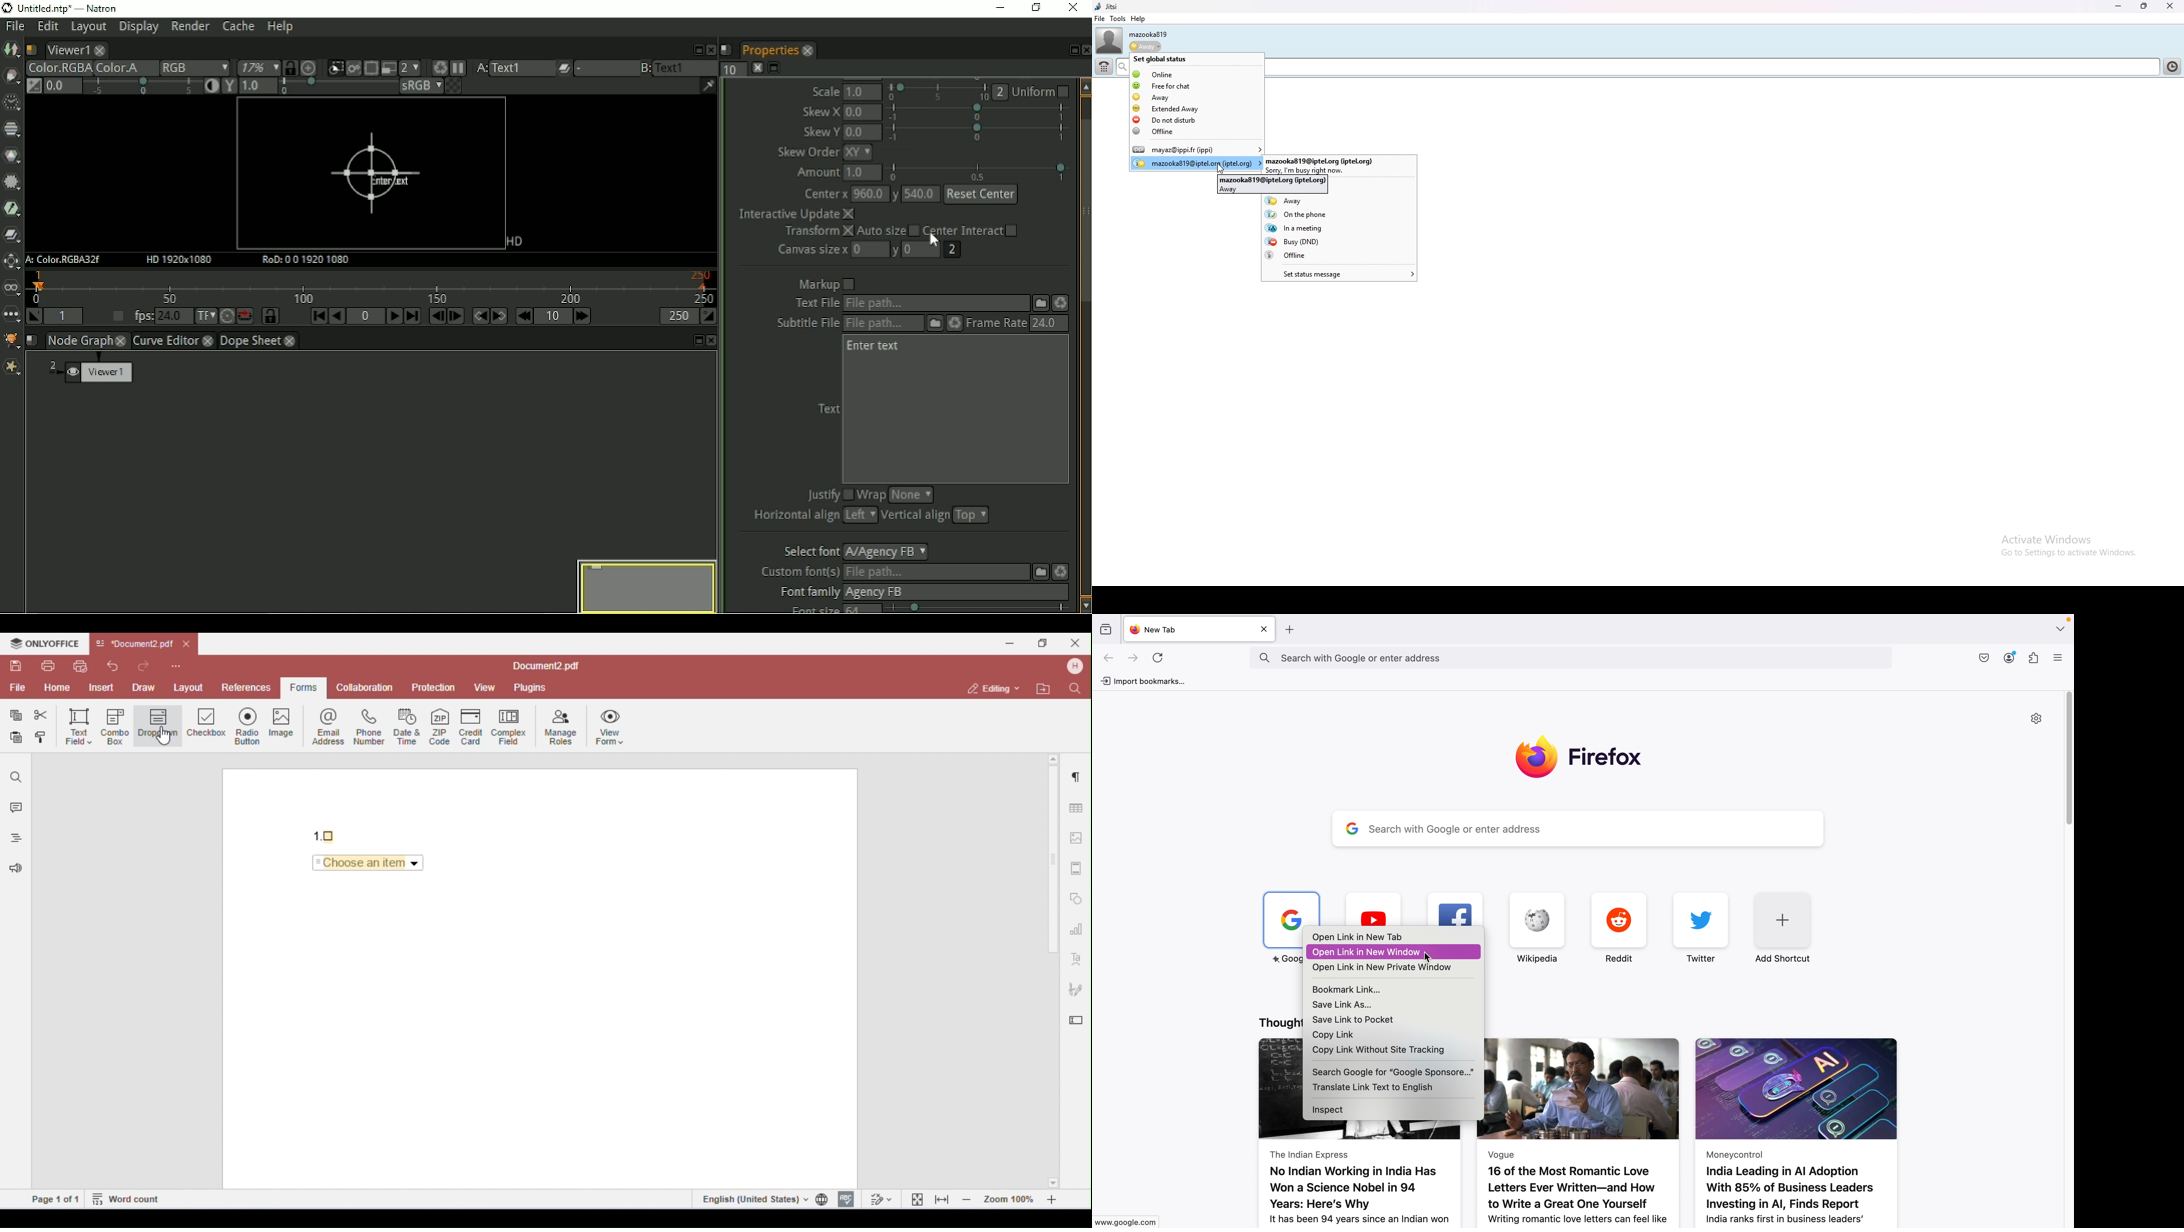 The height and width of the screenshot is (1232, 2184). Describe the element at coordinates (1218, 168) in the screenshot. I see `cursor` at that location.